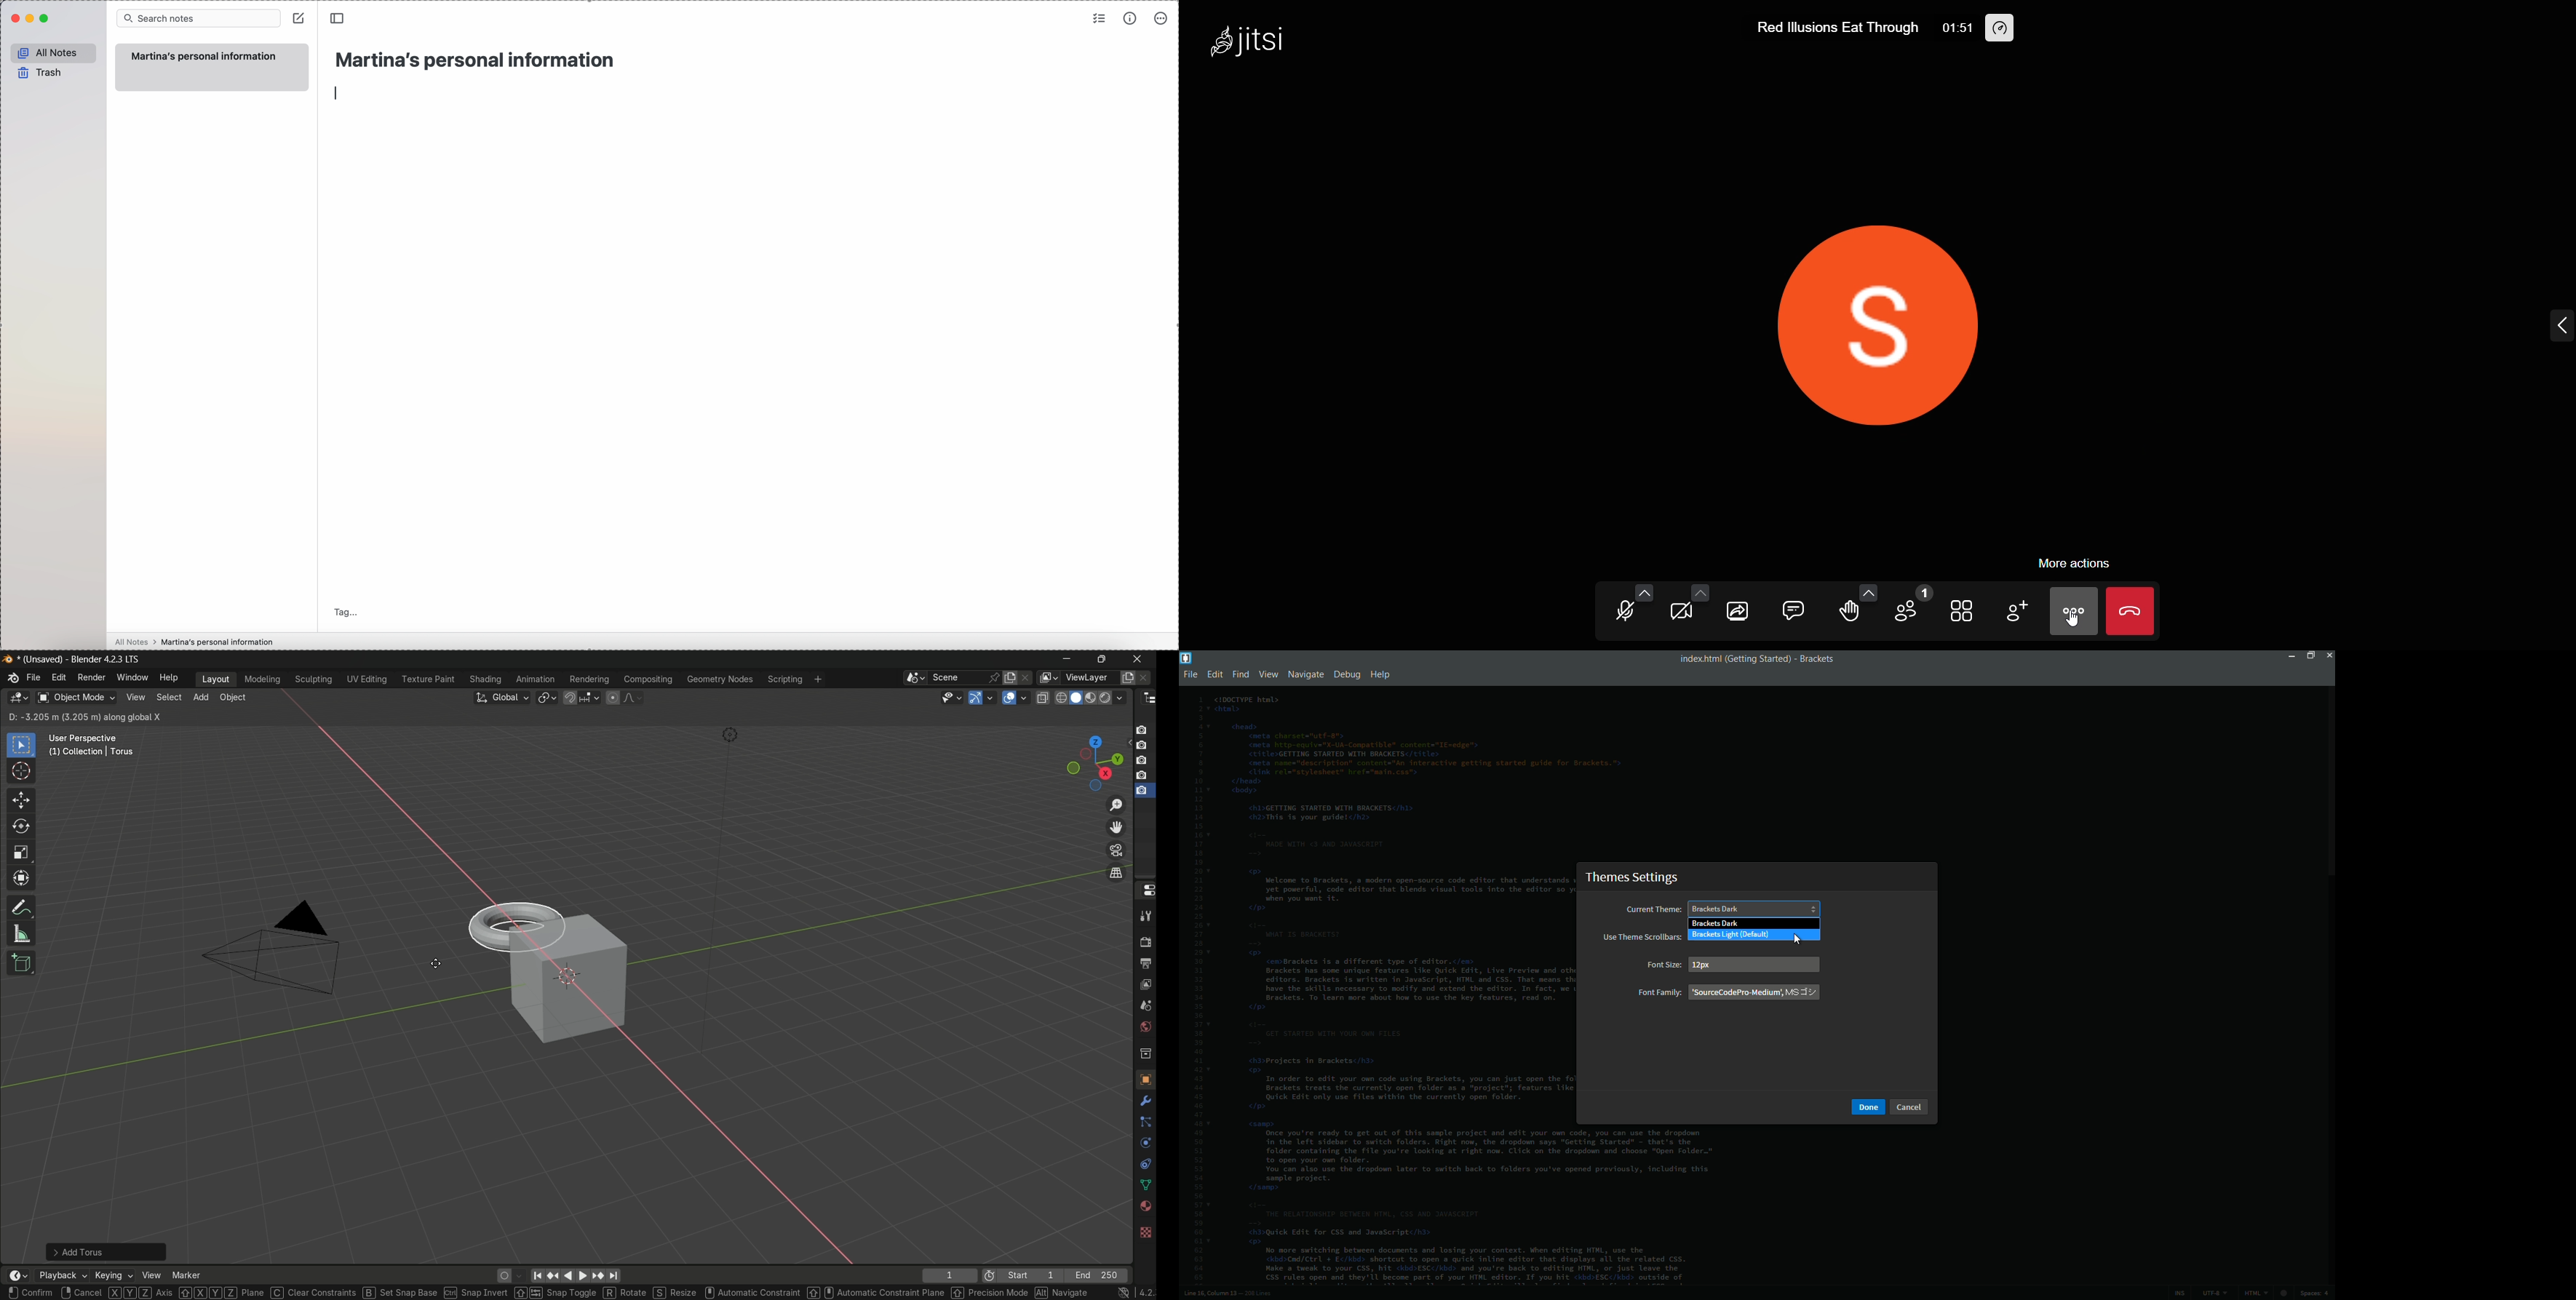 This screenshot has width=2576, height=1316. What do you see at coordinates (1211, 1295) in the screenshot?
I see `cursor position` at bounding box center [1211, 1295].